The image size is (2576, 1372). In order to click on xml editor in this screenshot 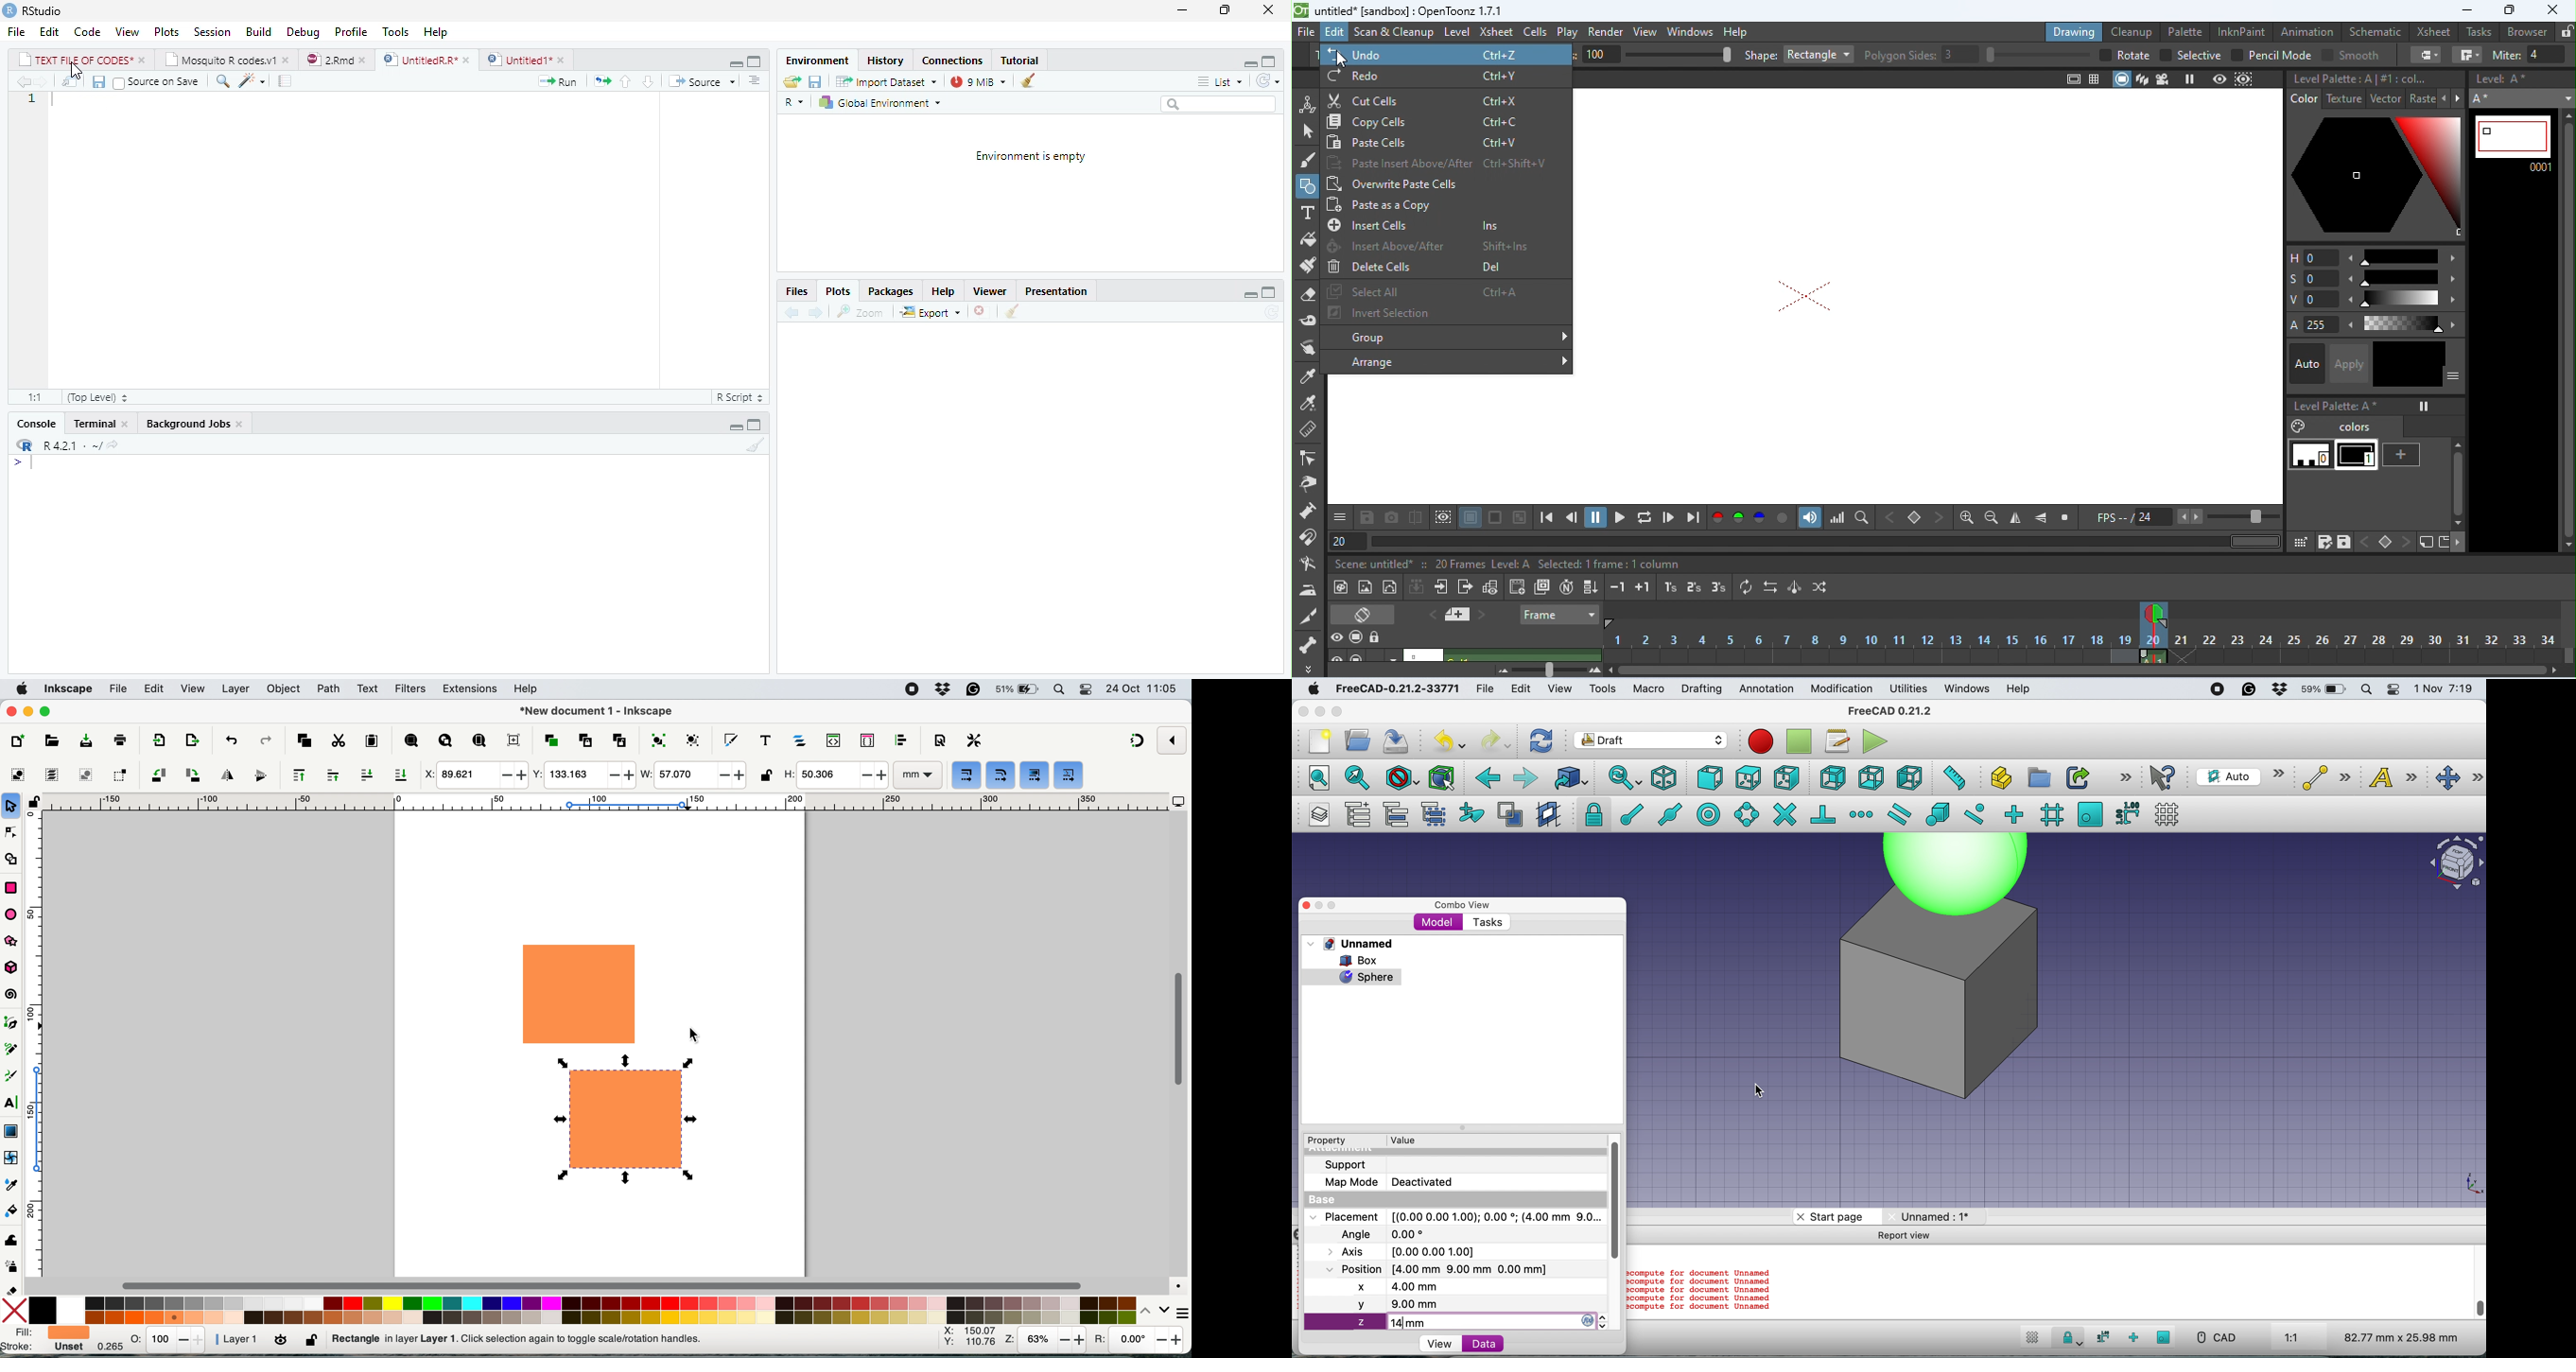, I will do `click(832, 741)`.